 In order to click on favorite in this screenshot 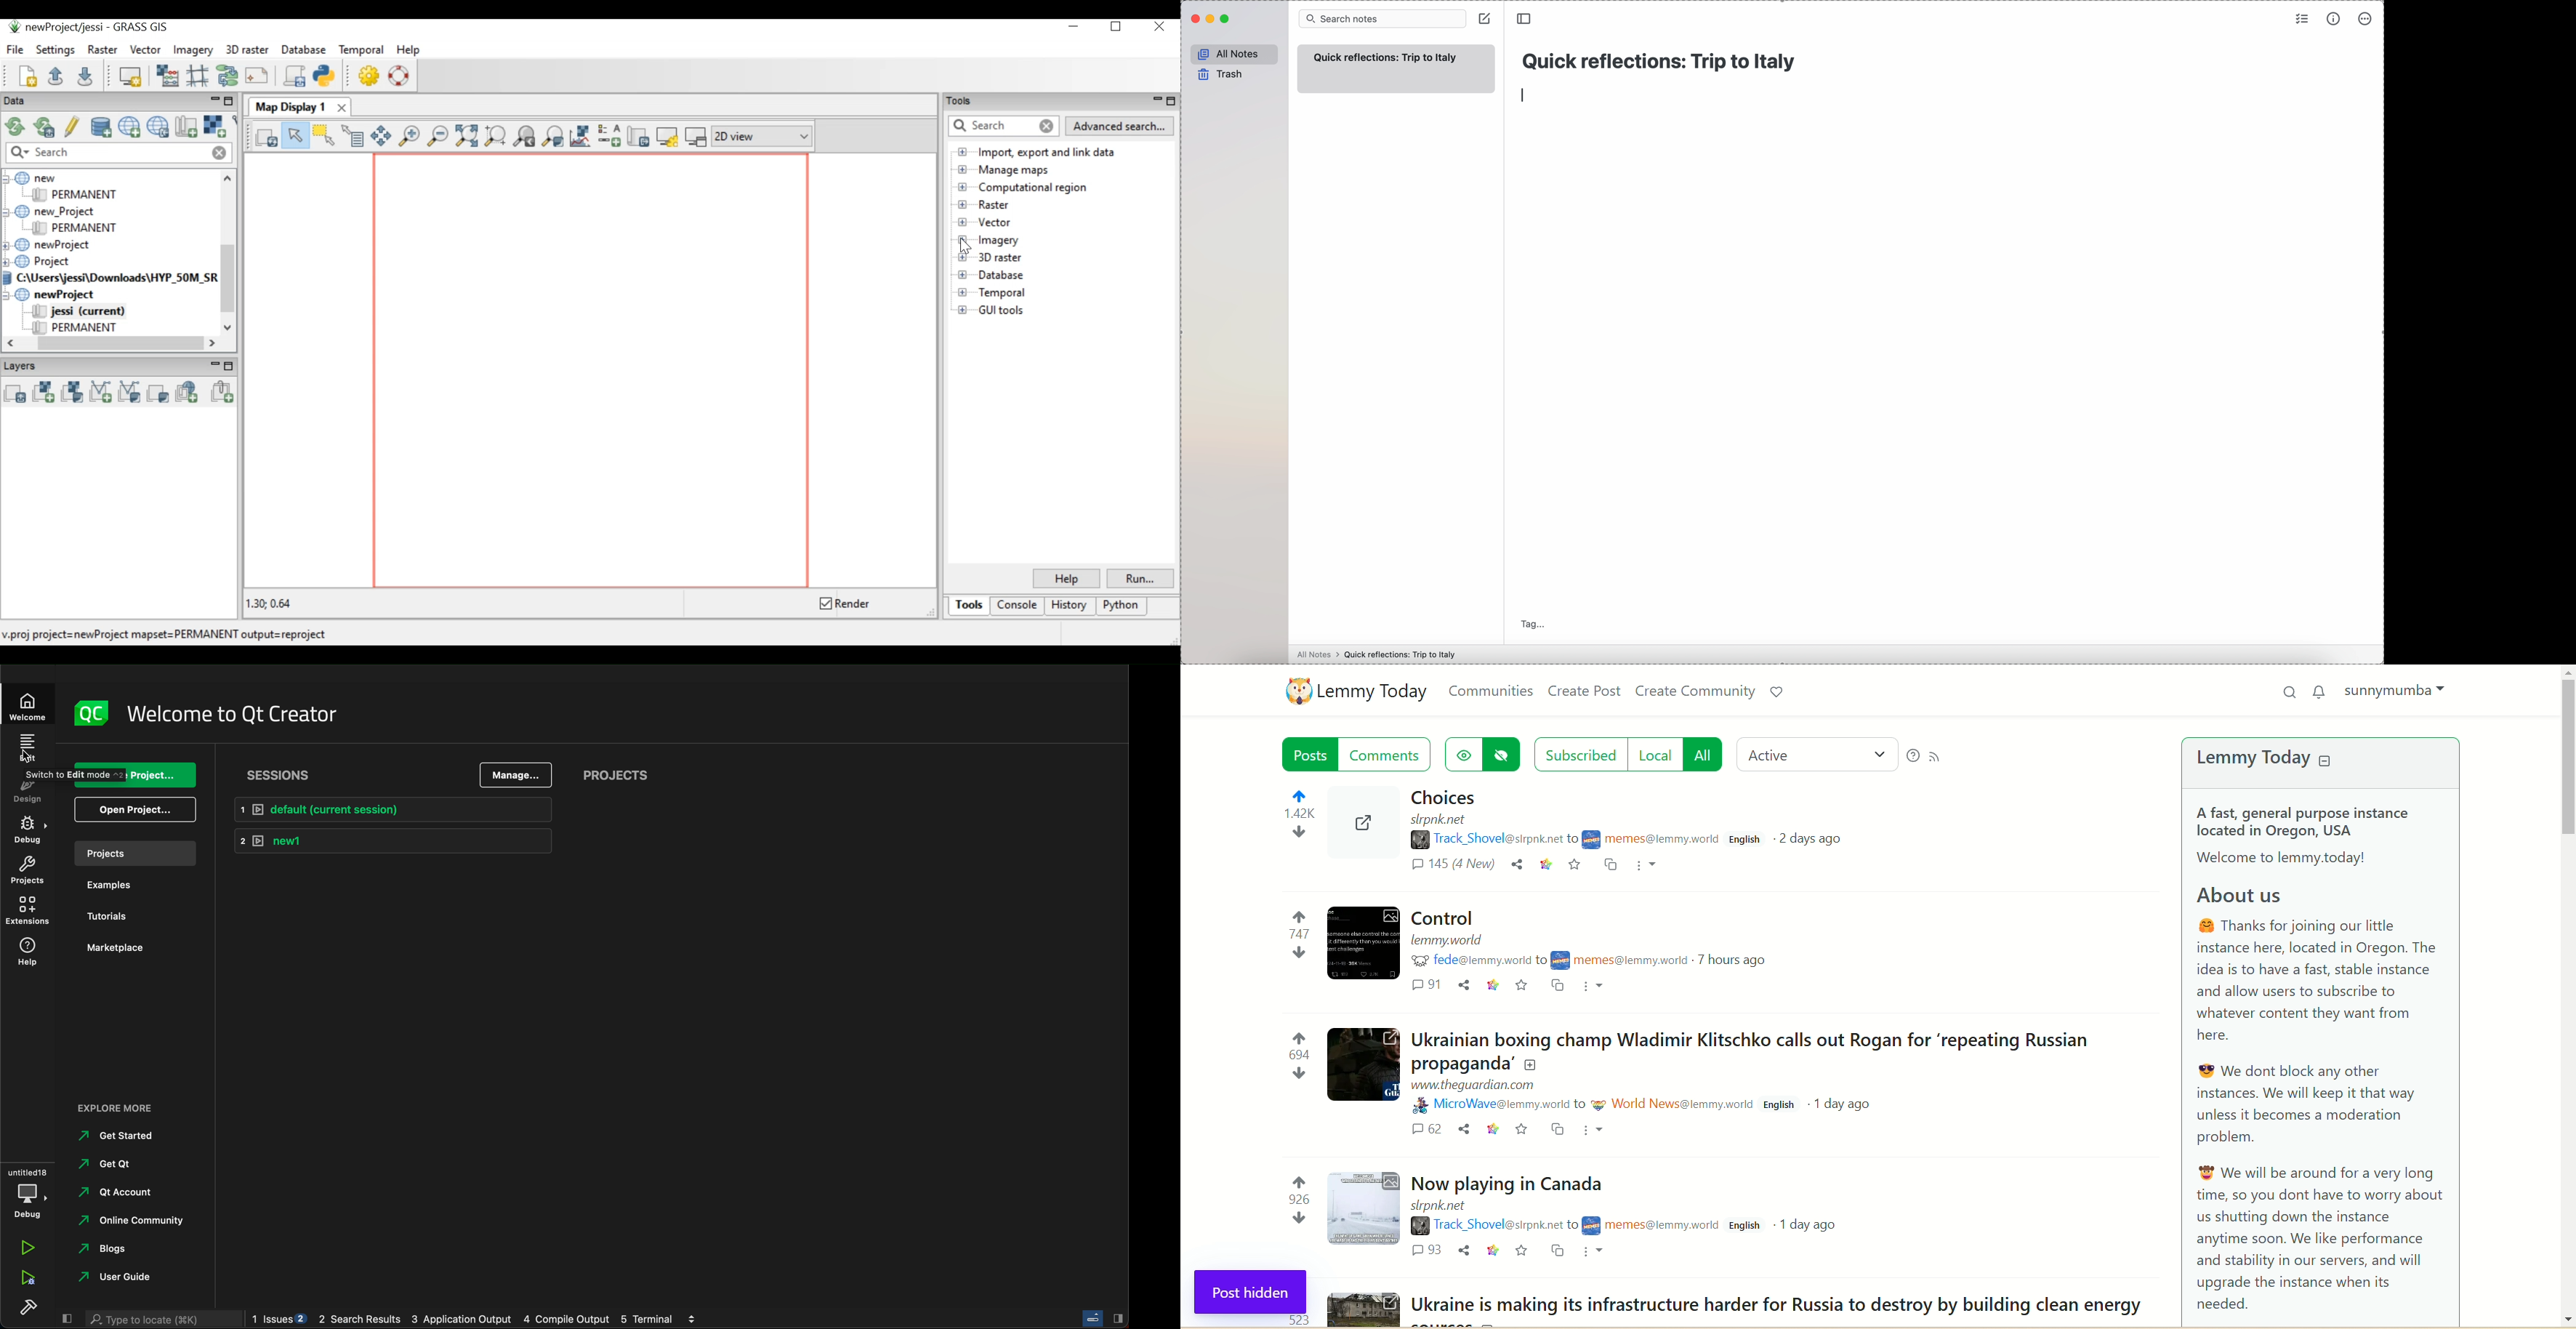, I will do `click(1525, 1251)`.